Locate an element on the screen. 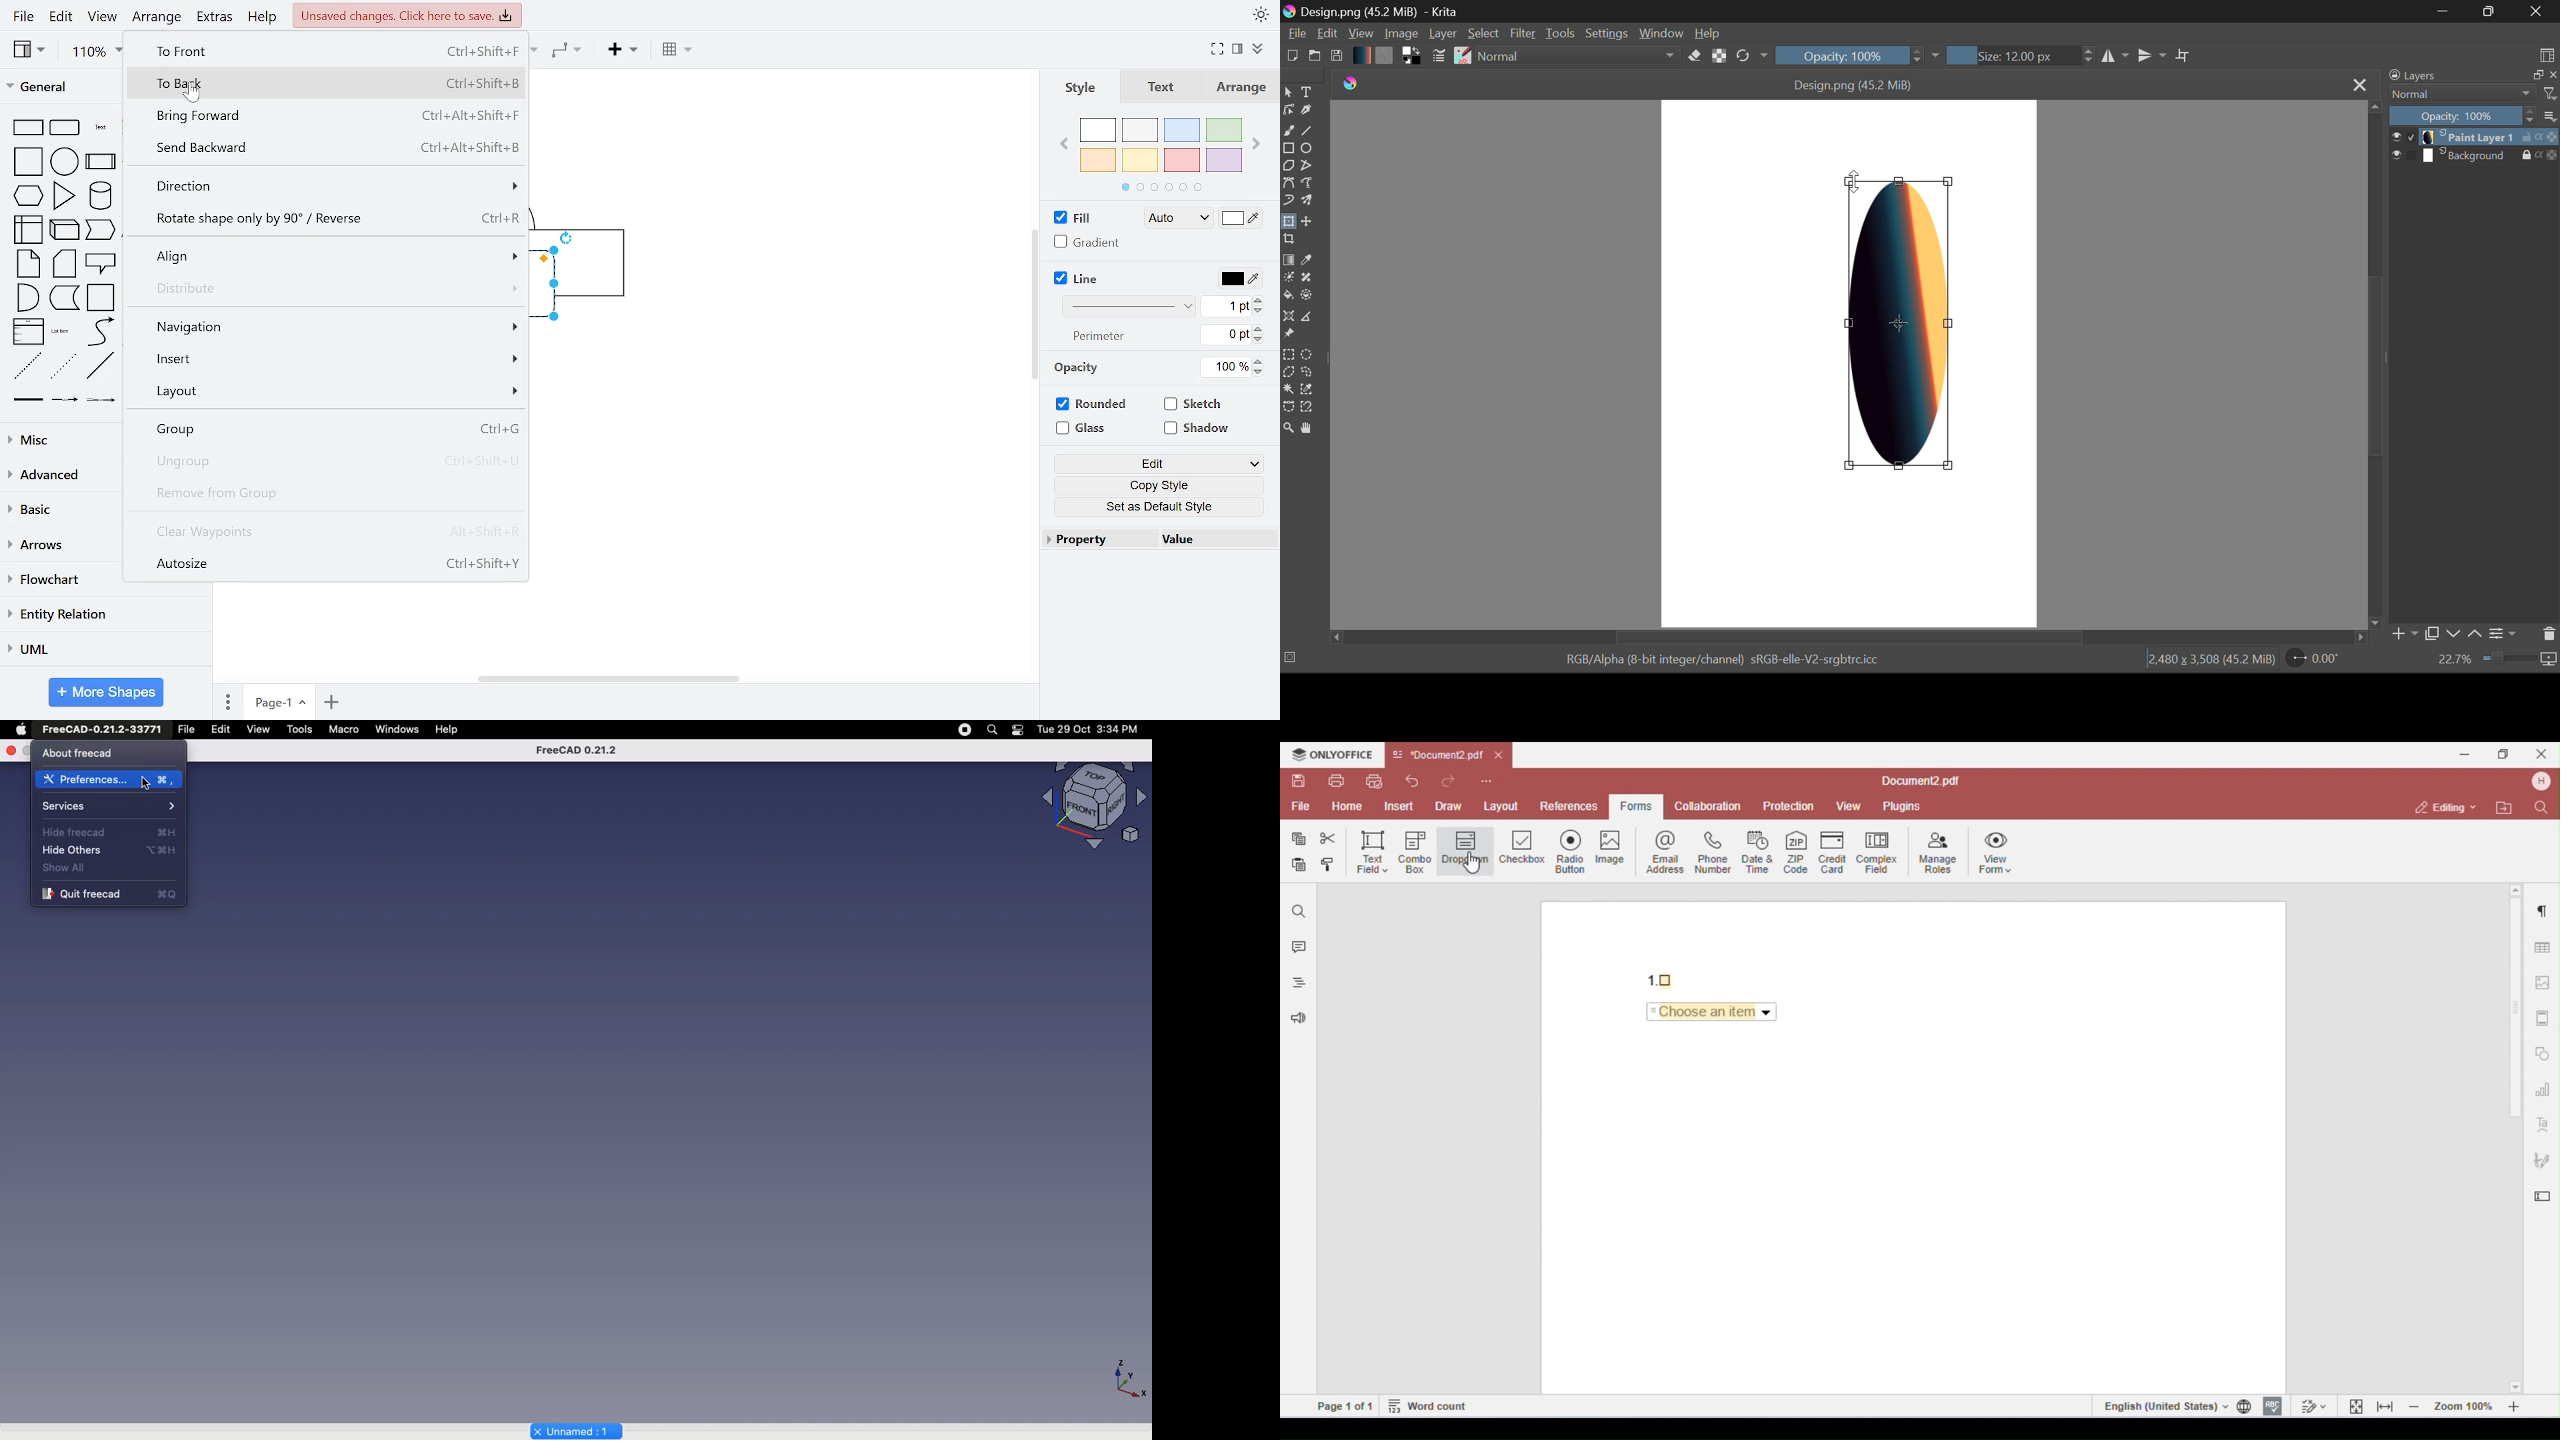 Image resolution: width=2576 pixels, height=1456 pixels. pause is located at coordinates (965, 730).